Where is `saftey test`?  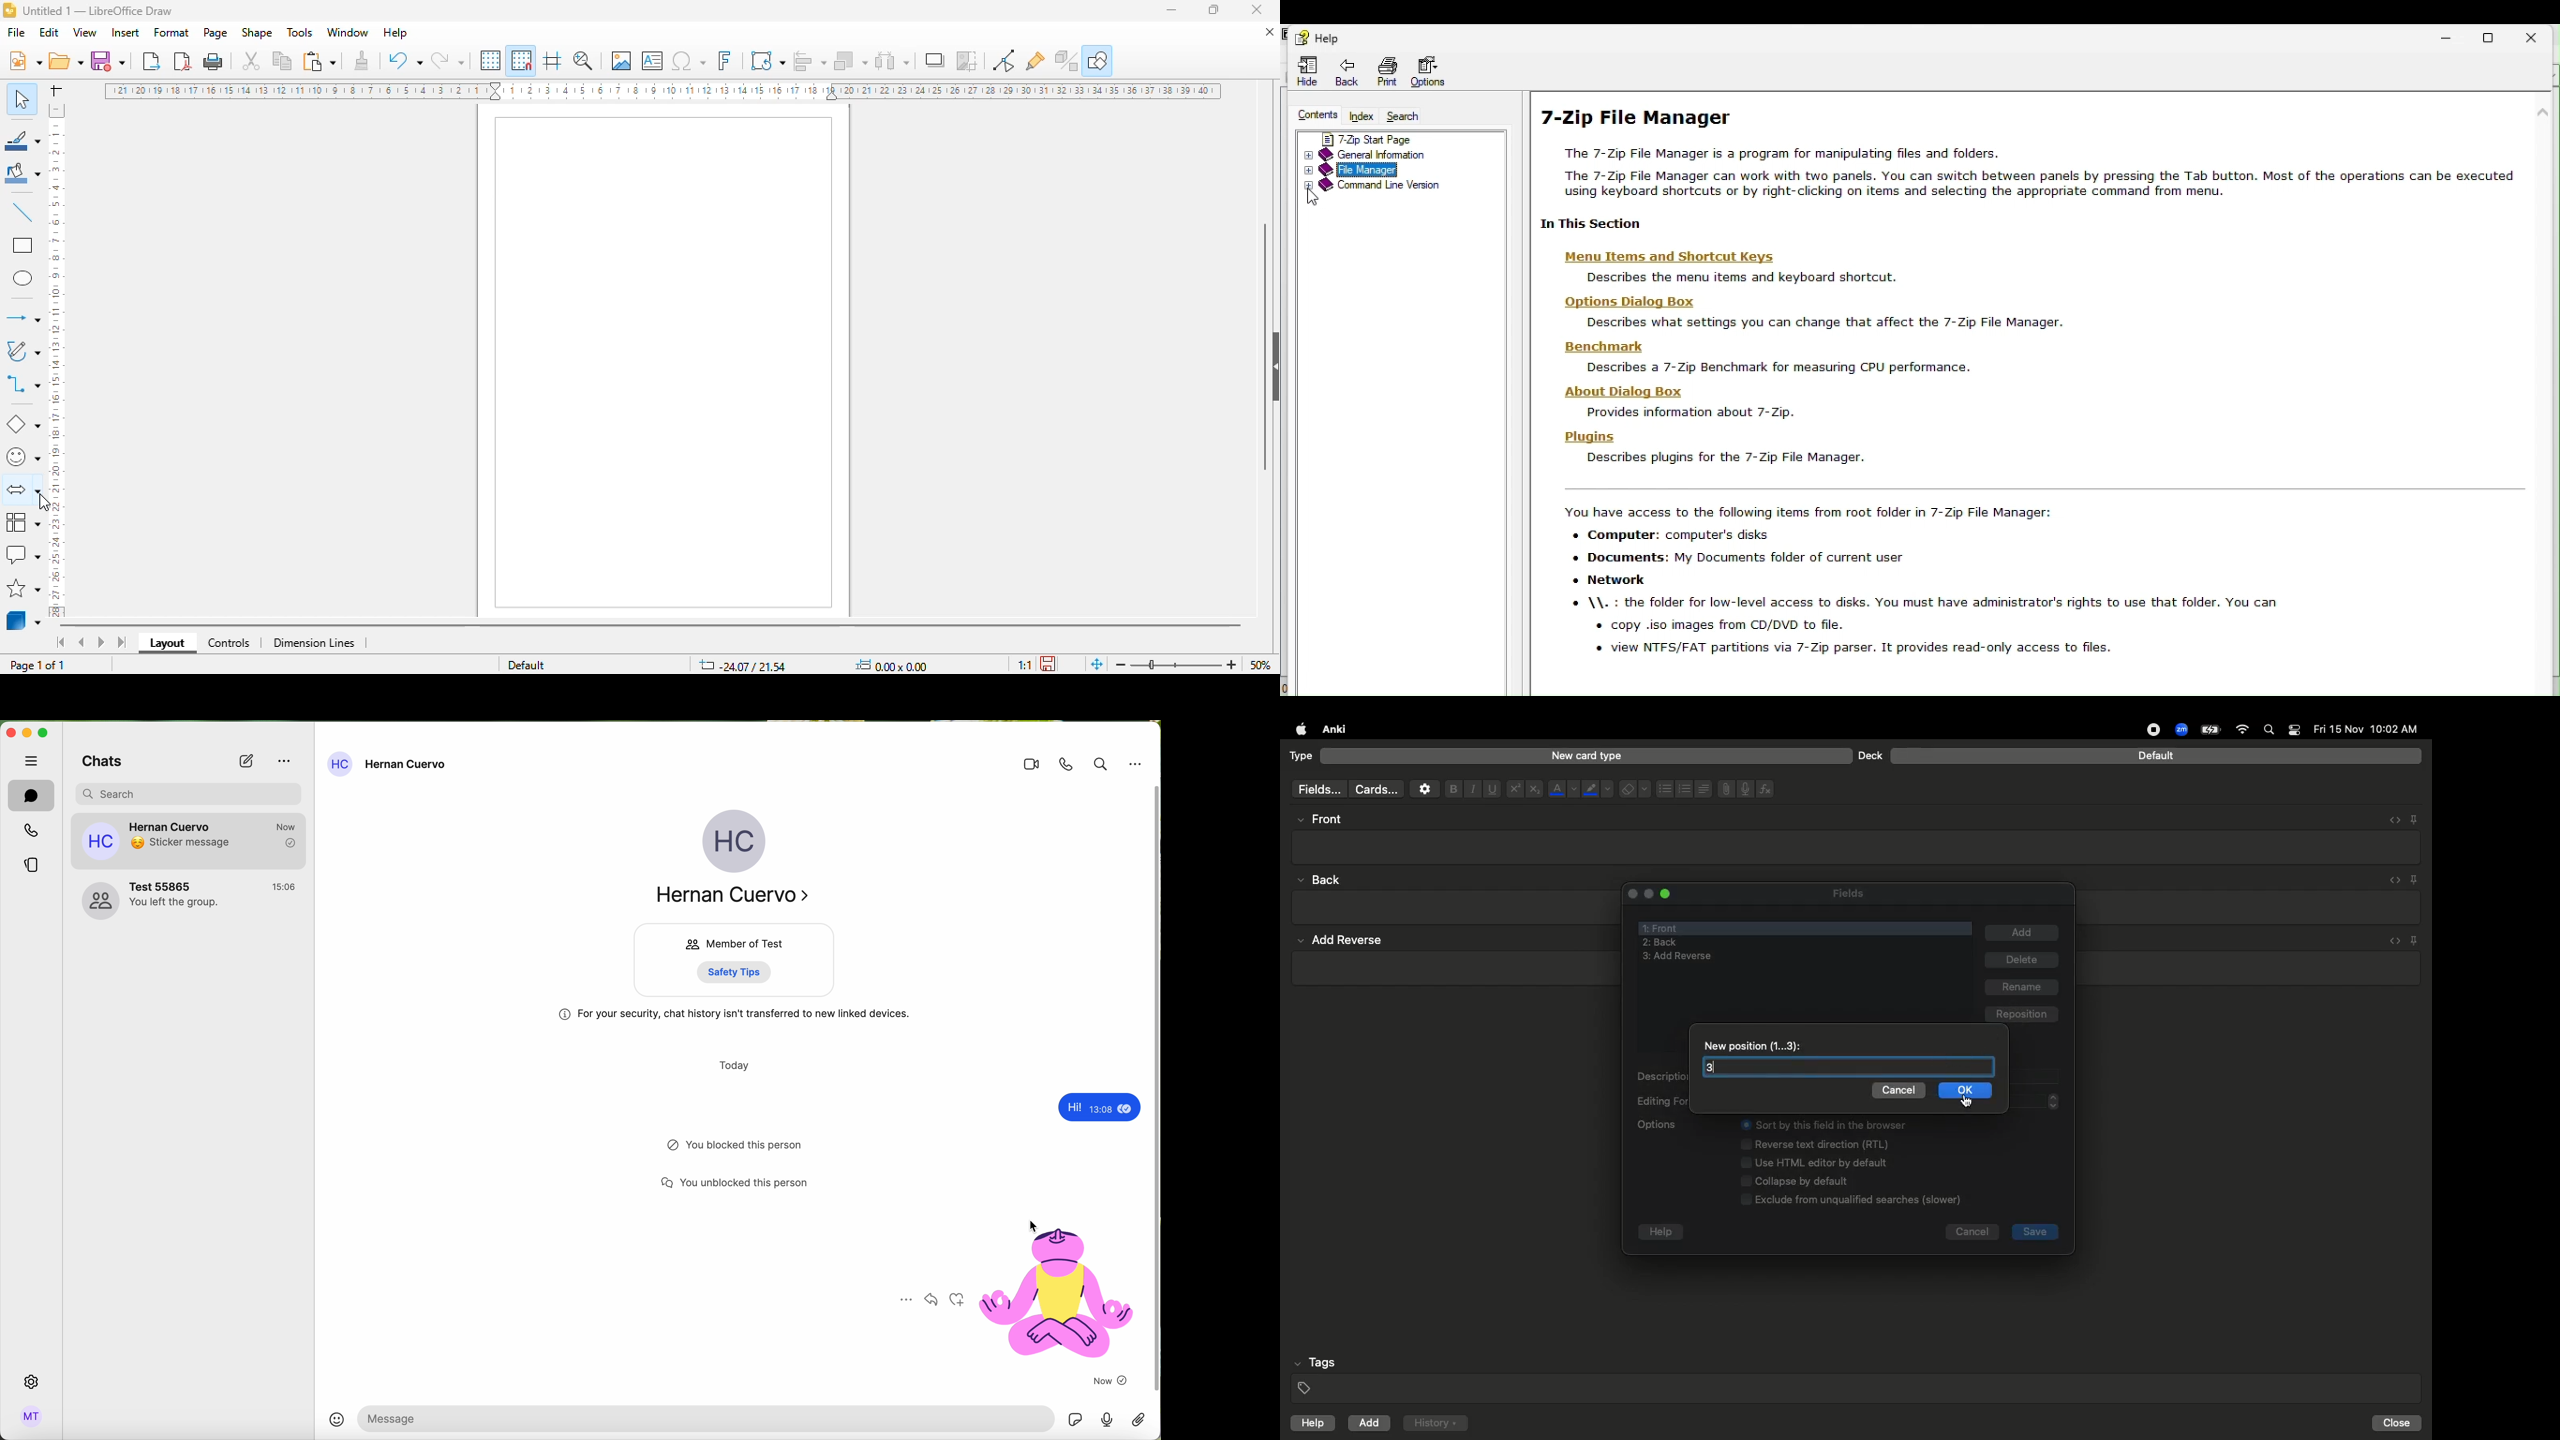
saftey test is located at coordinates (742, 972).